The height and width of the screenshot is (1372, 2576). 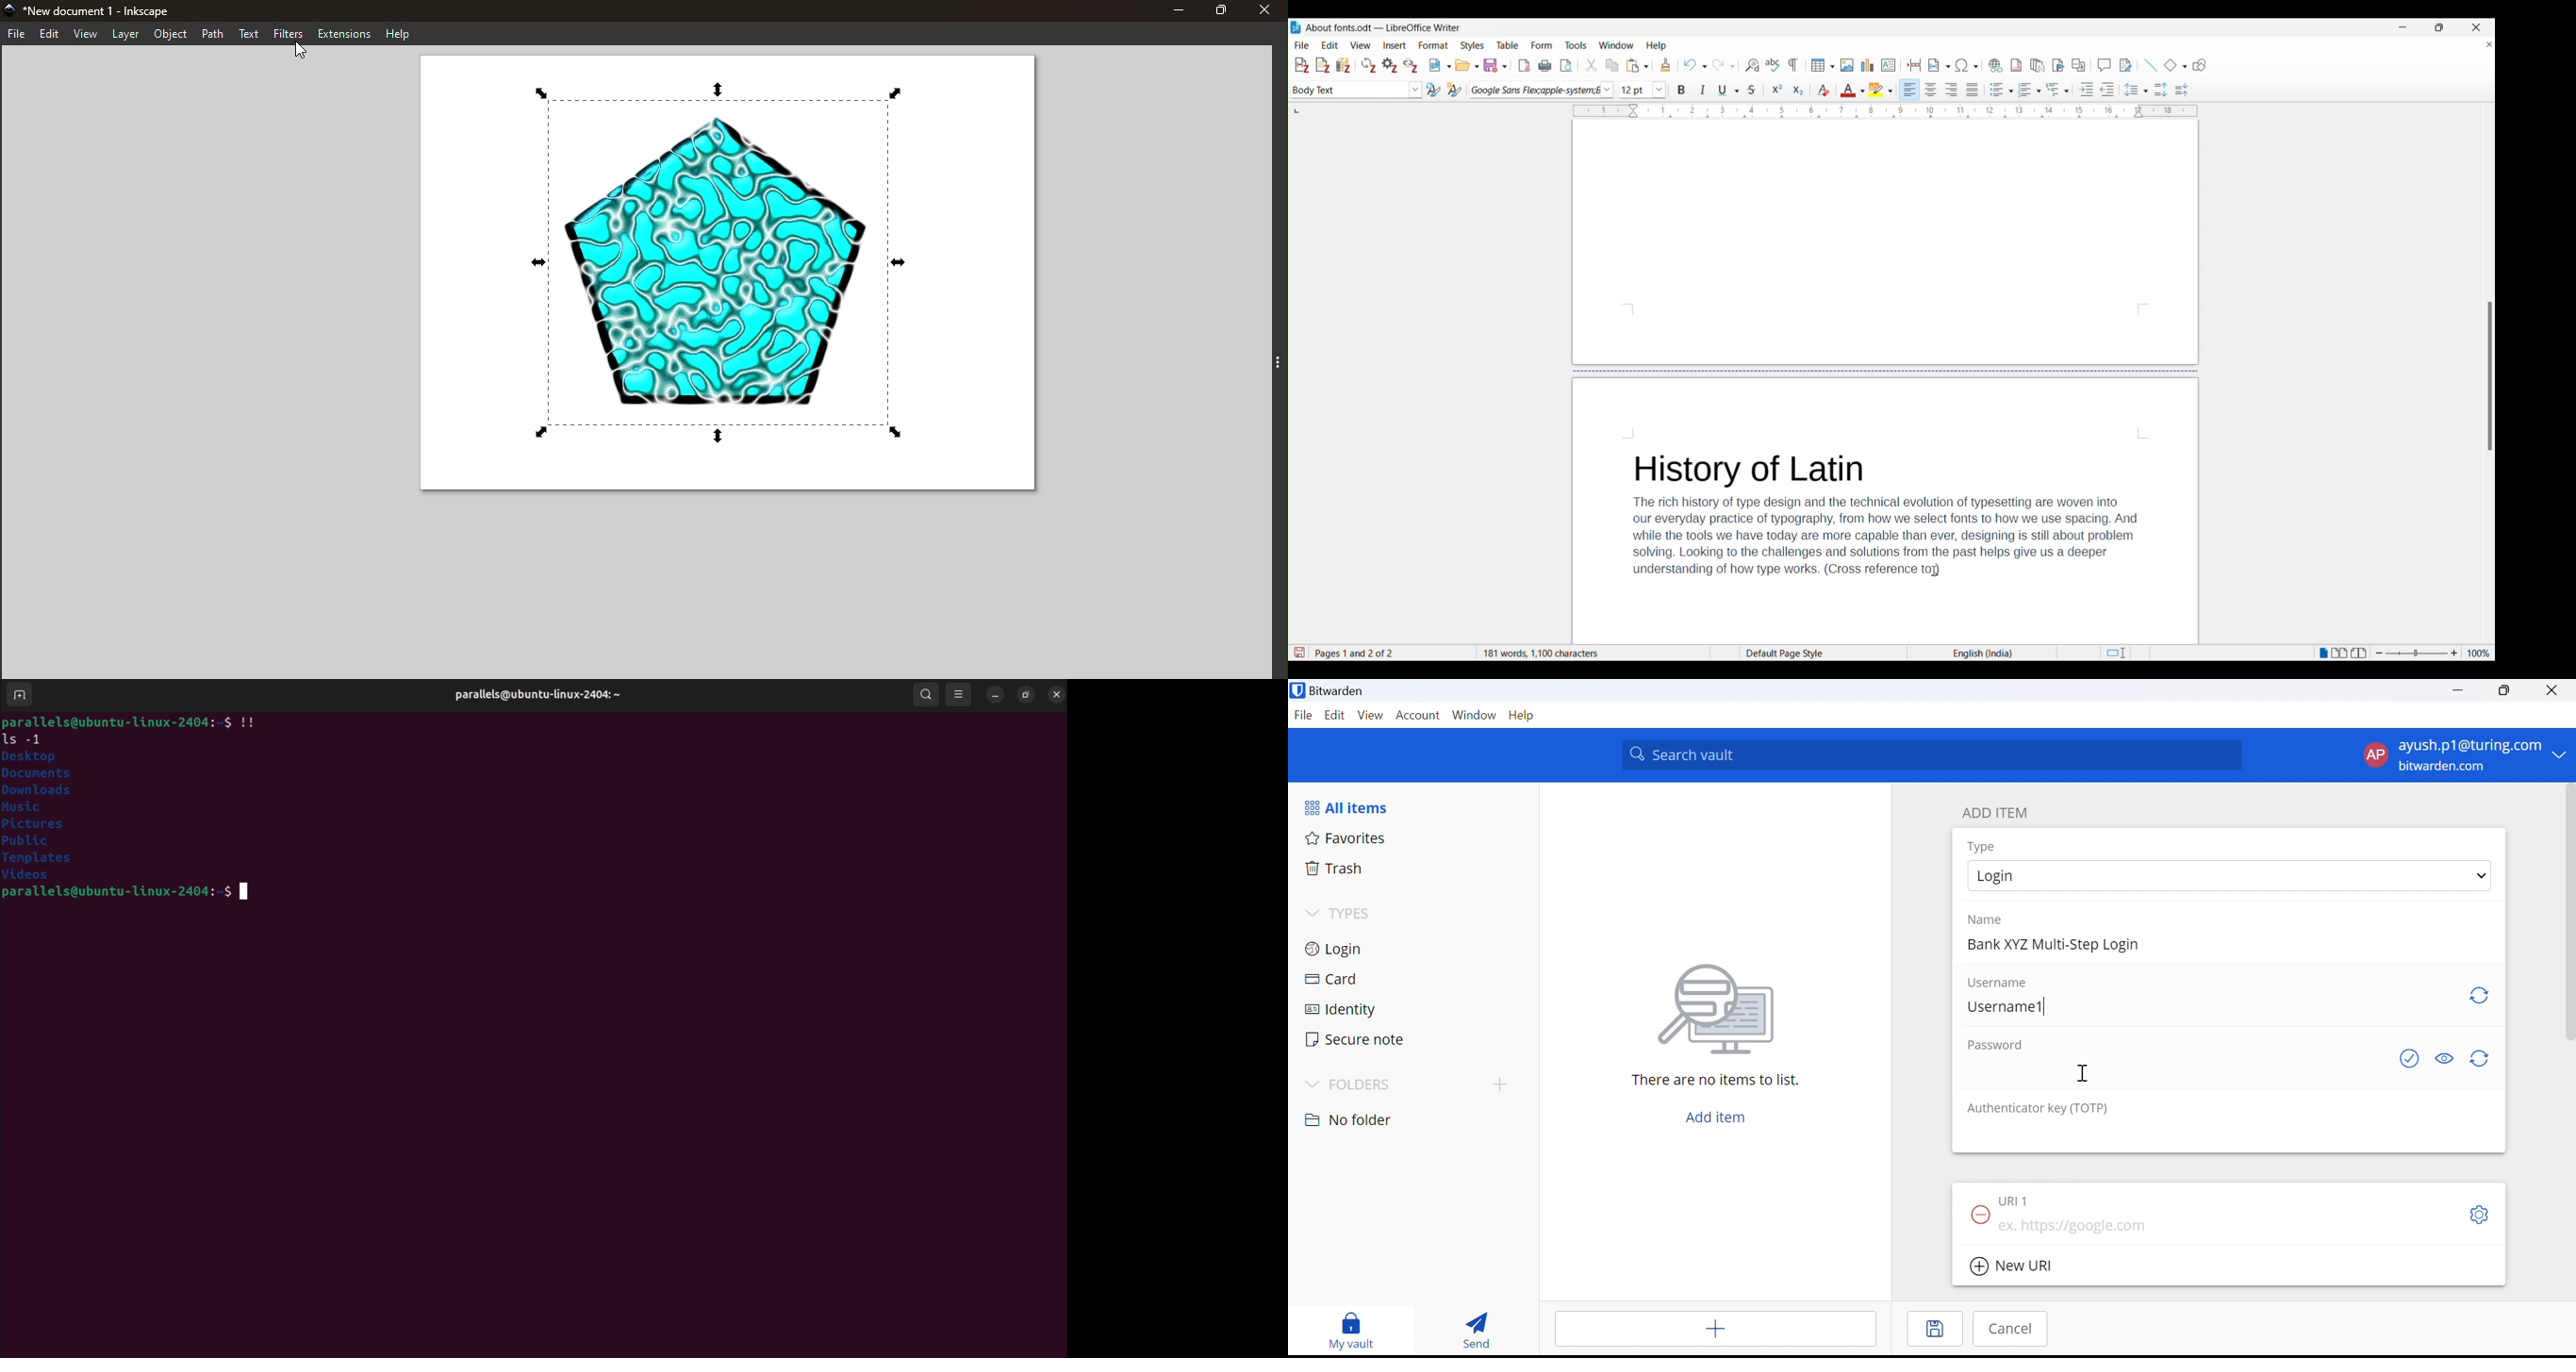 What do you see at coordinates (1592, 65) in the screenshot?
I see `Cut` at bounding box center [1592, 65].